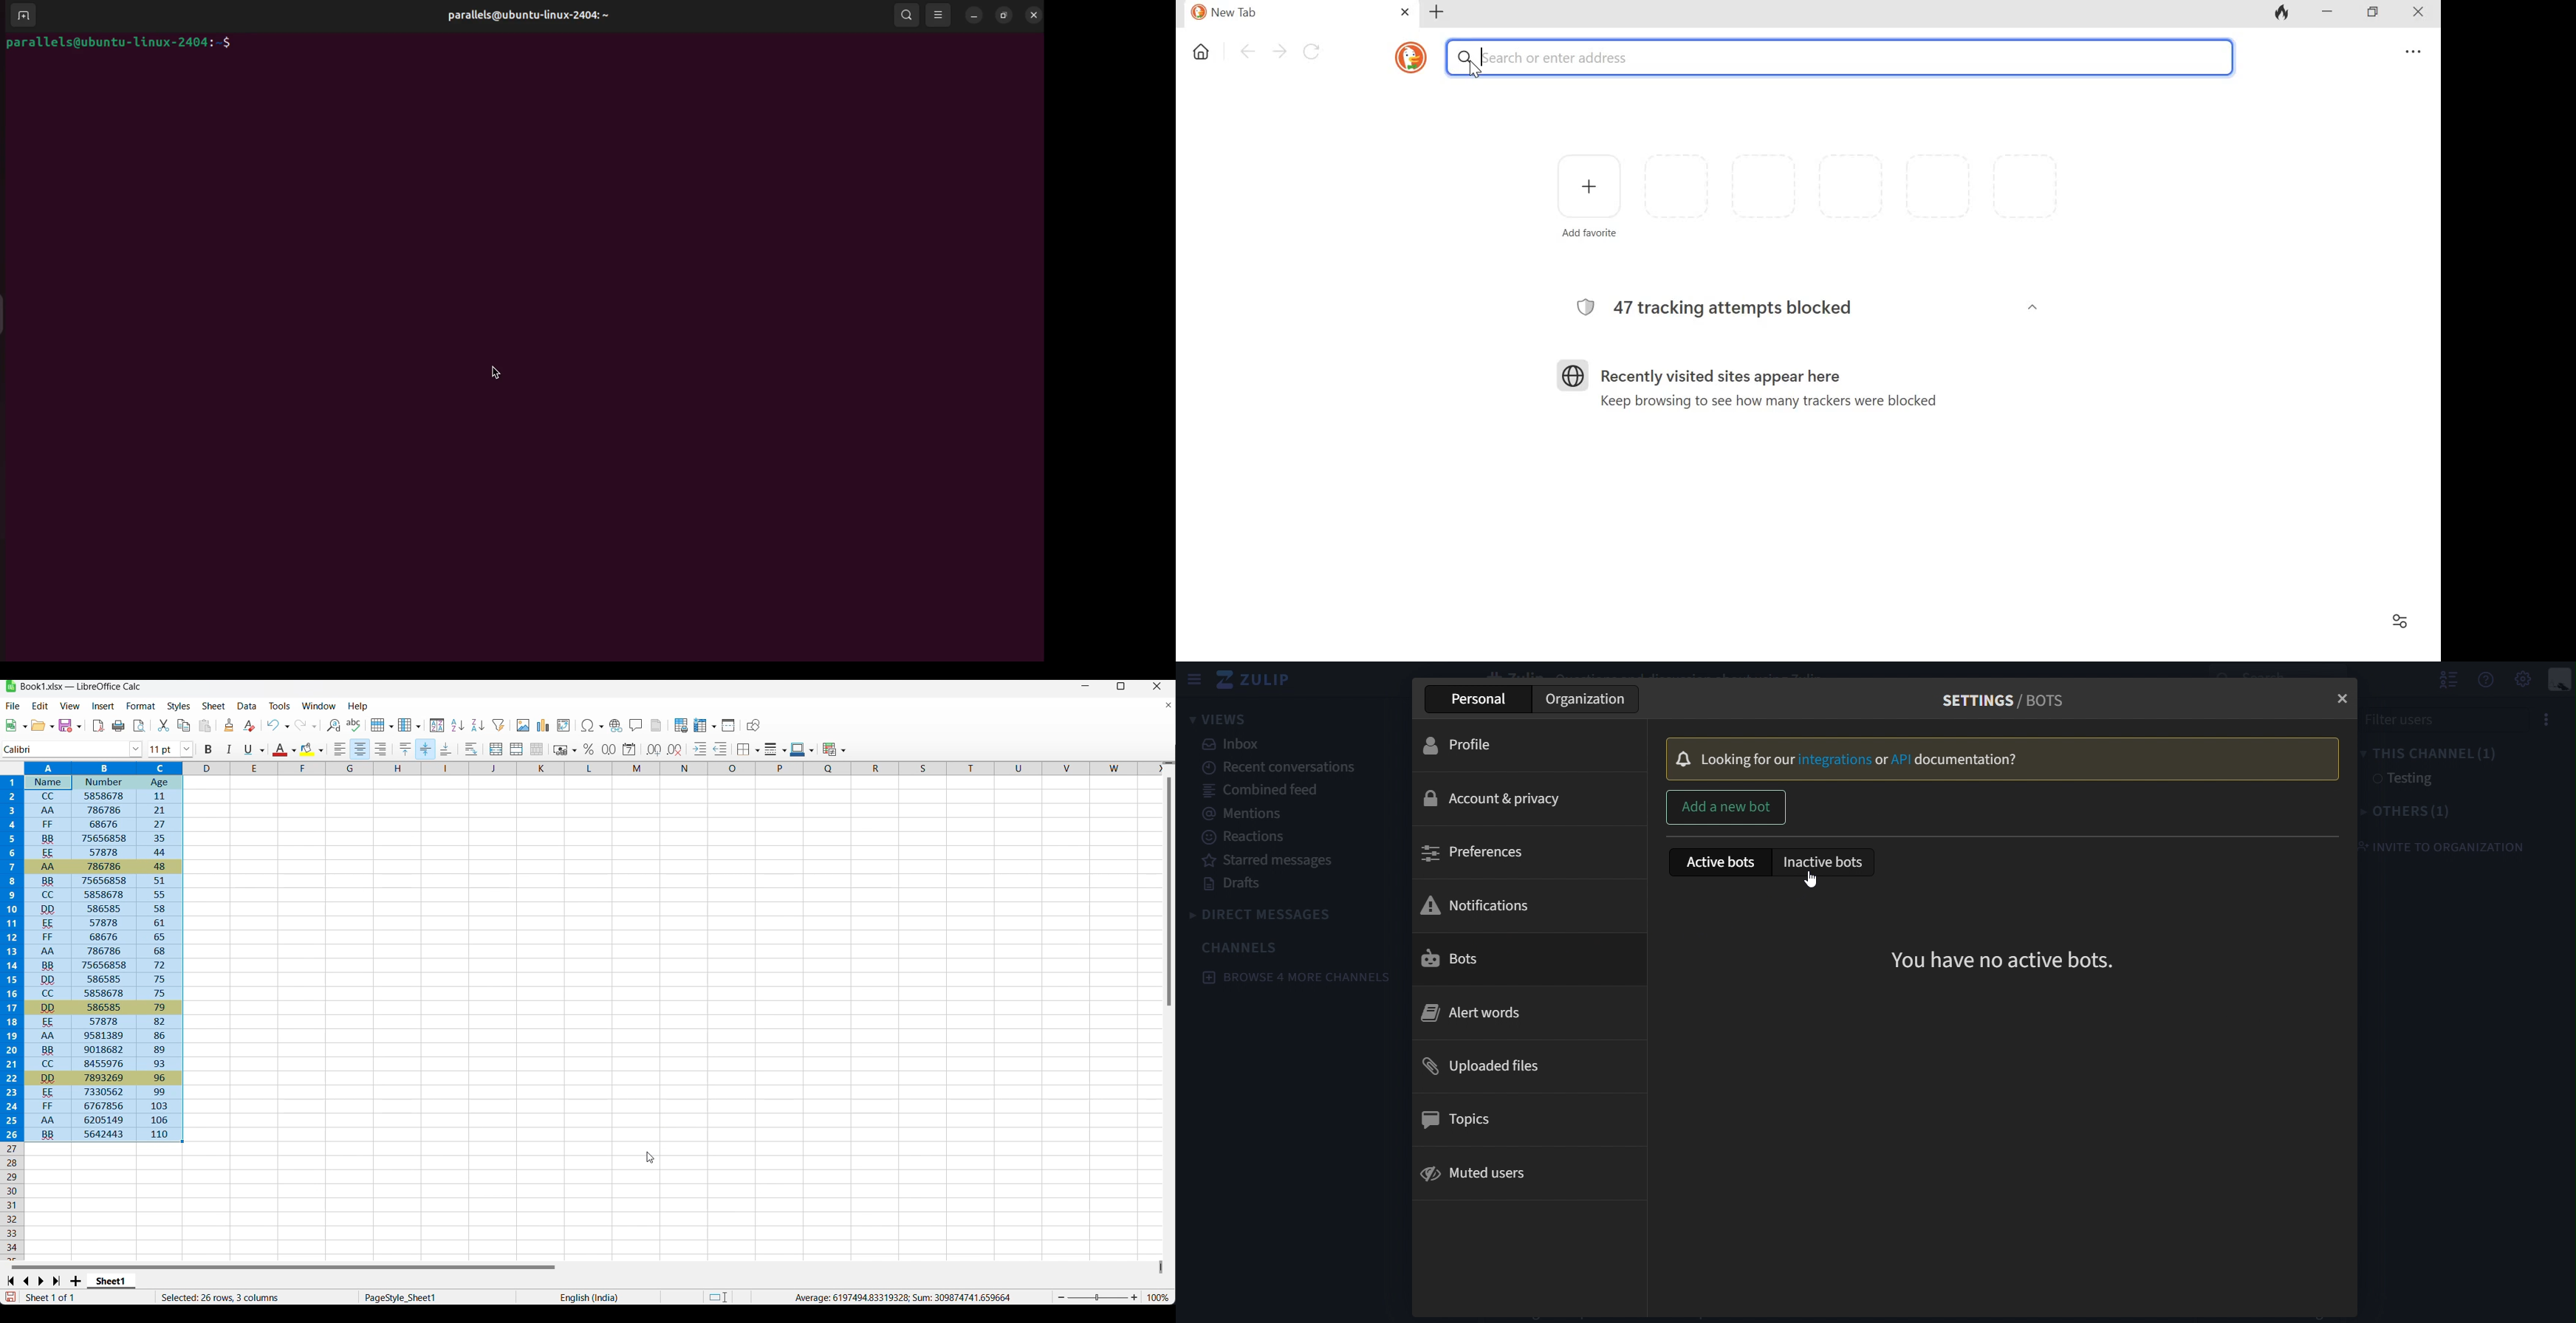  I want to click on Font options, so click(136, 750).